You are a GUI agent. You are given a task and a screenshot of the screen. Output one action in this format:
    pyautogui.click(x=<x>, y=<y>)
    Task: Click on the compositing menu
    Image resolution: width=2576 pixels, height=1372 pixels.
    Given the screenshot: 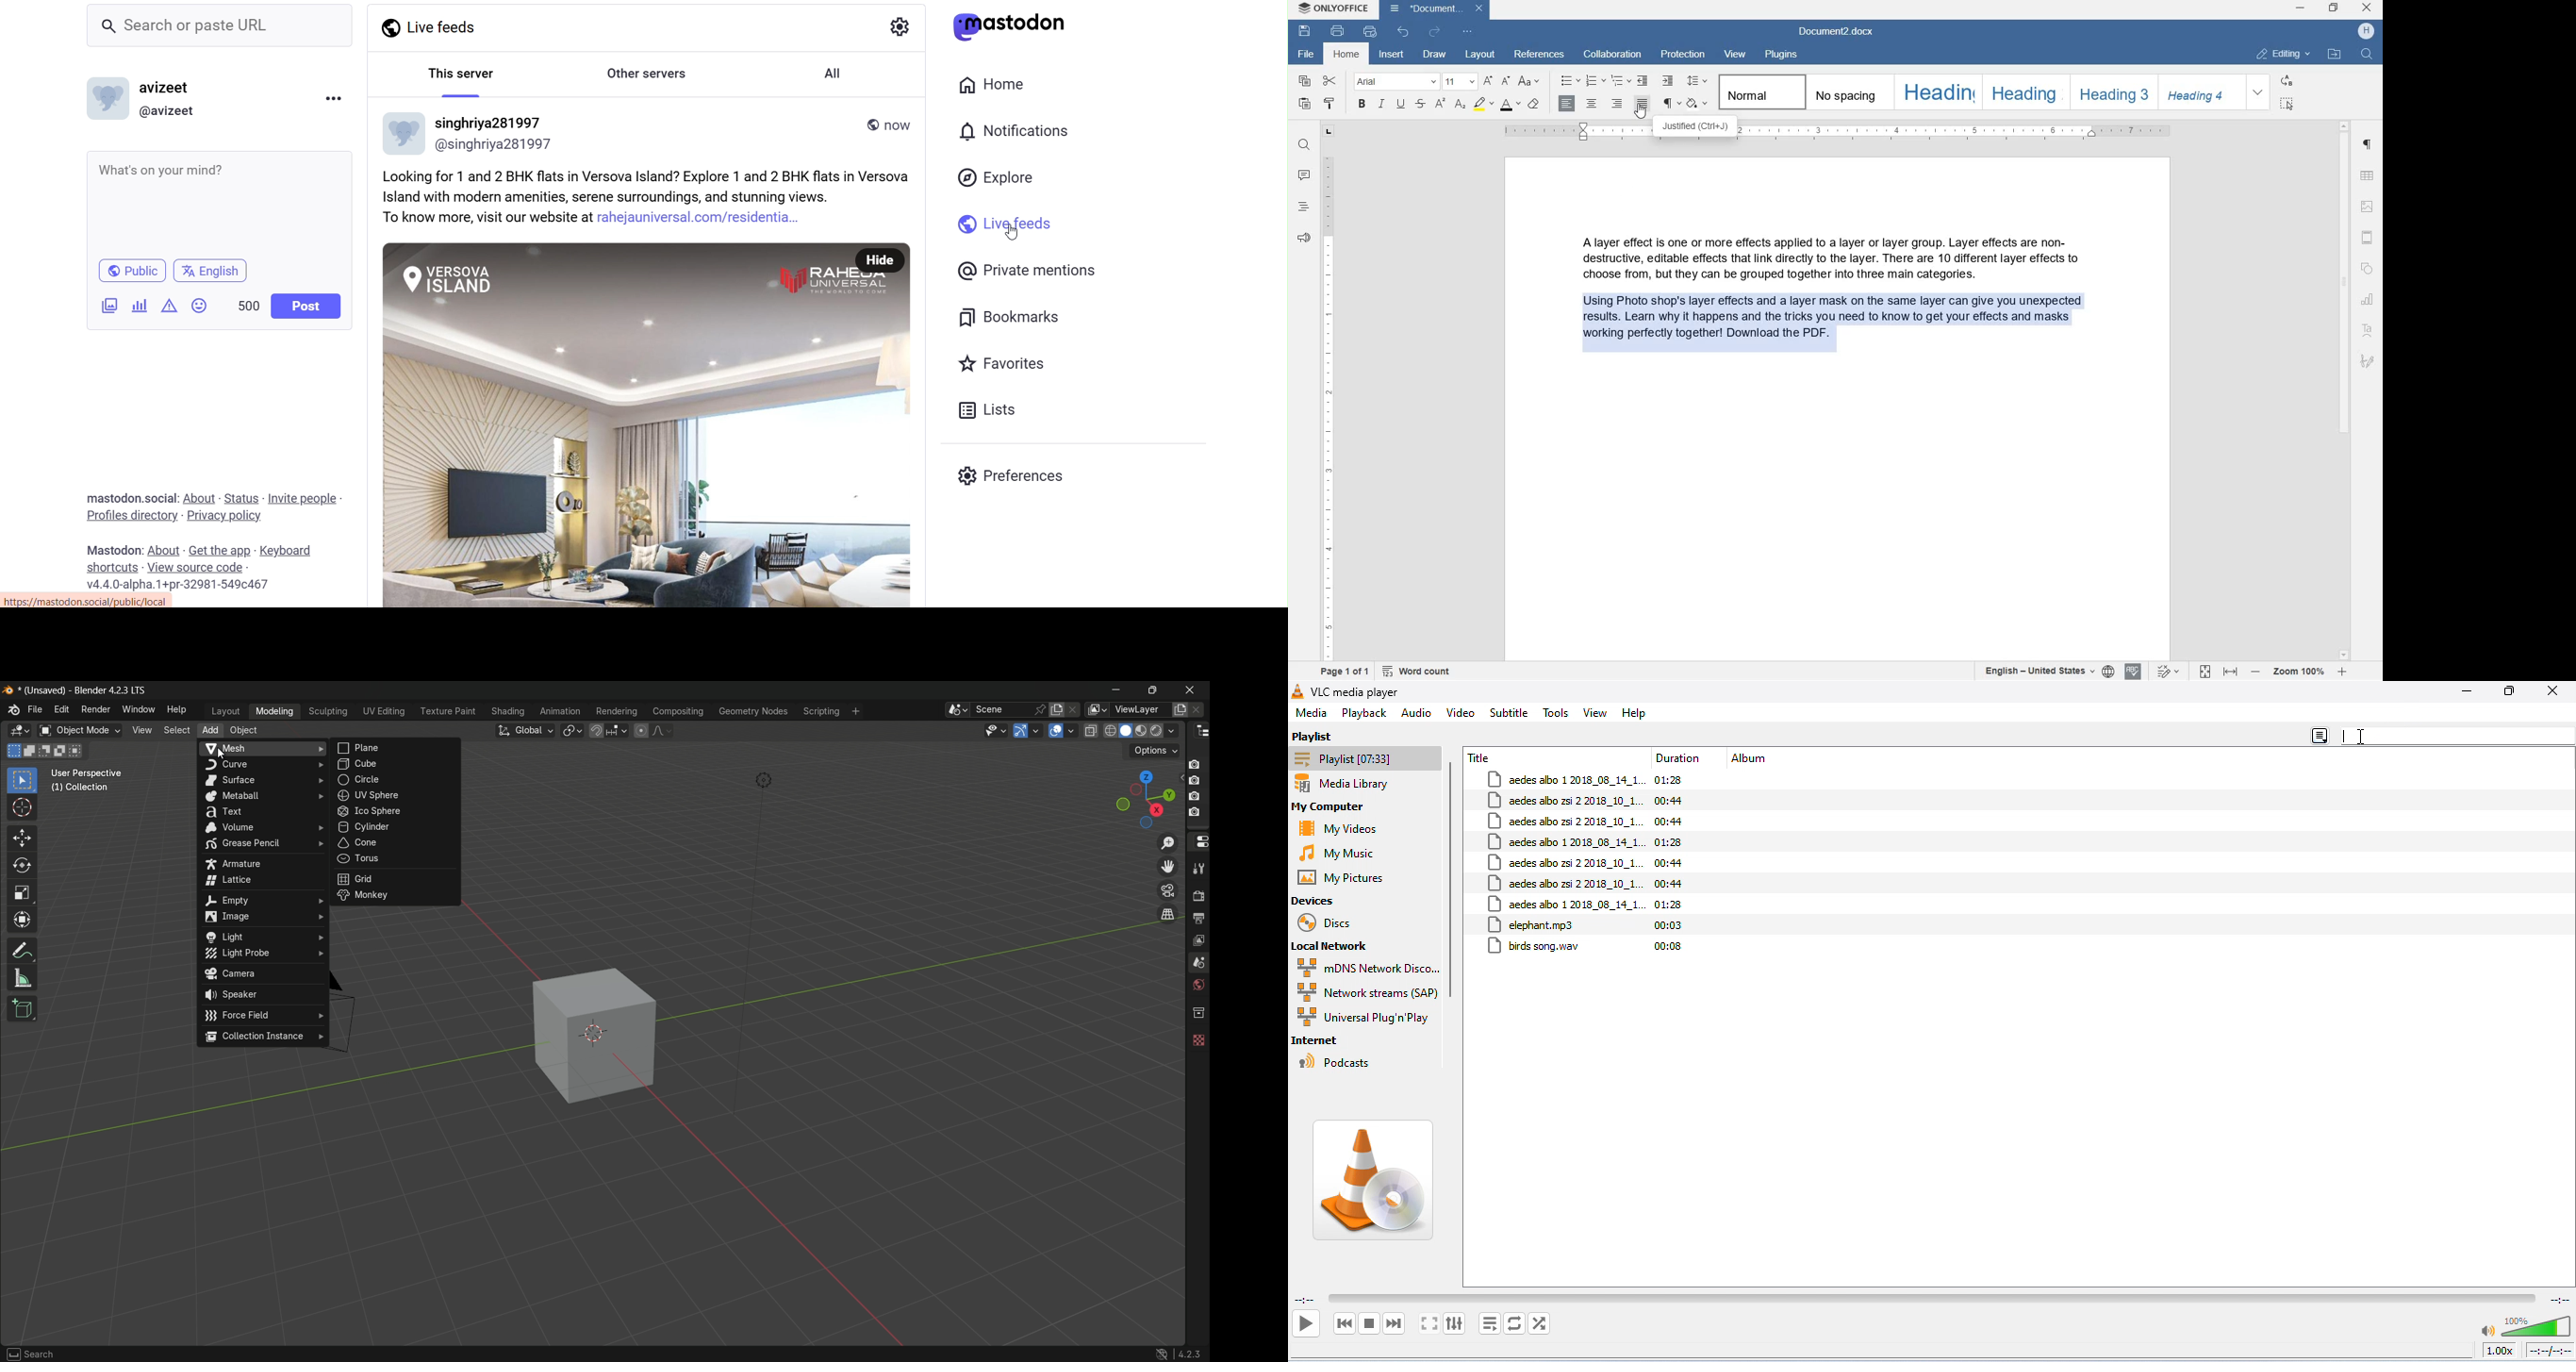 What is the action you would take?
    pyautogui.click(x=676, y=711)
    